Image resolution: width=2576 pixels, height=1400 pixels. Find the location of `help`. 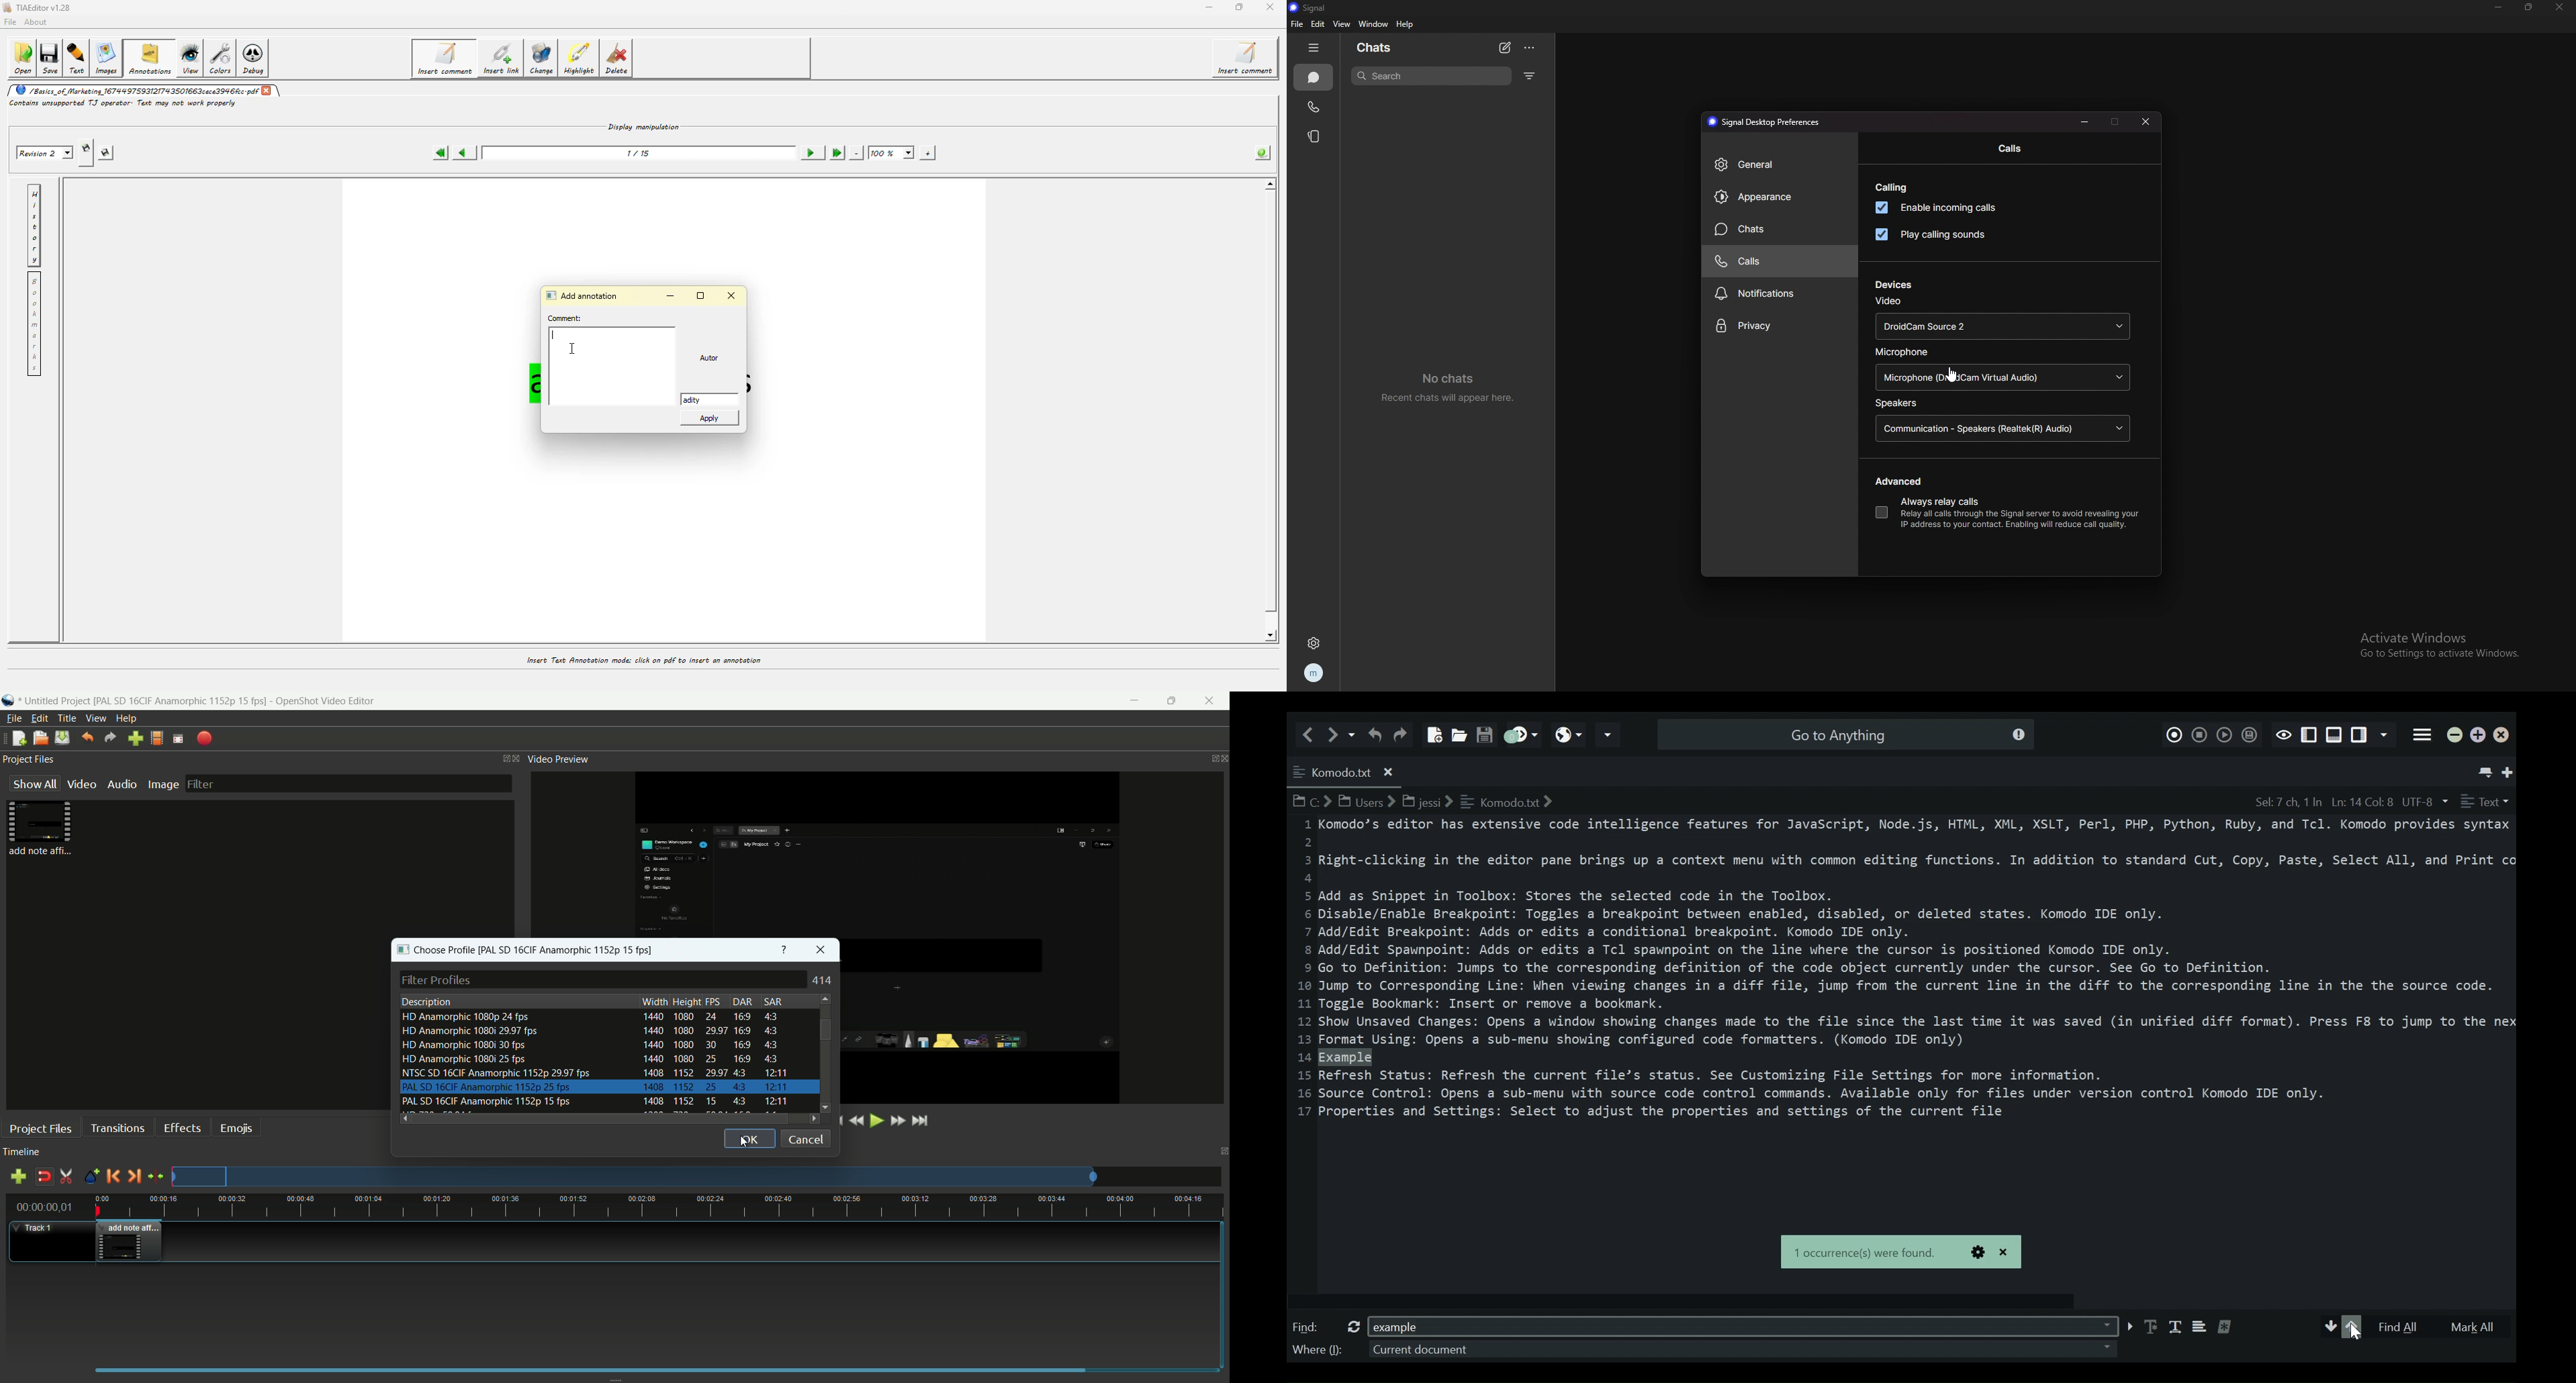

help is located at coordinates (1406, 25).